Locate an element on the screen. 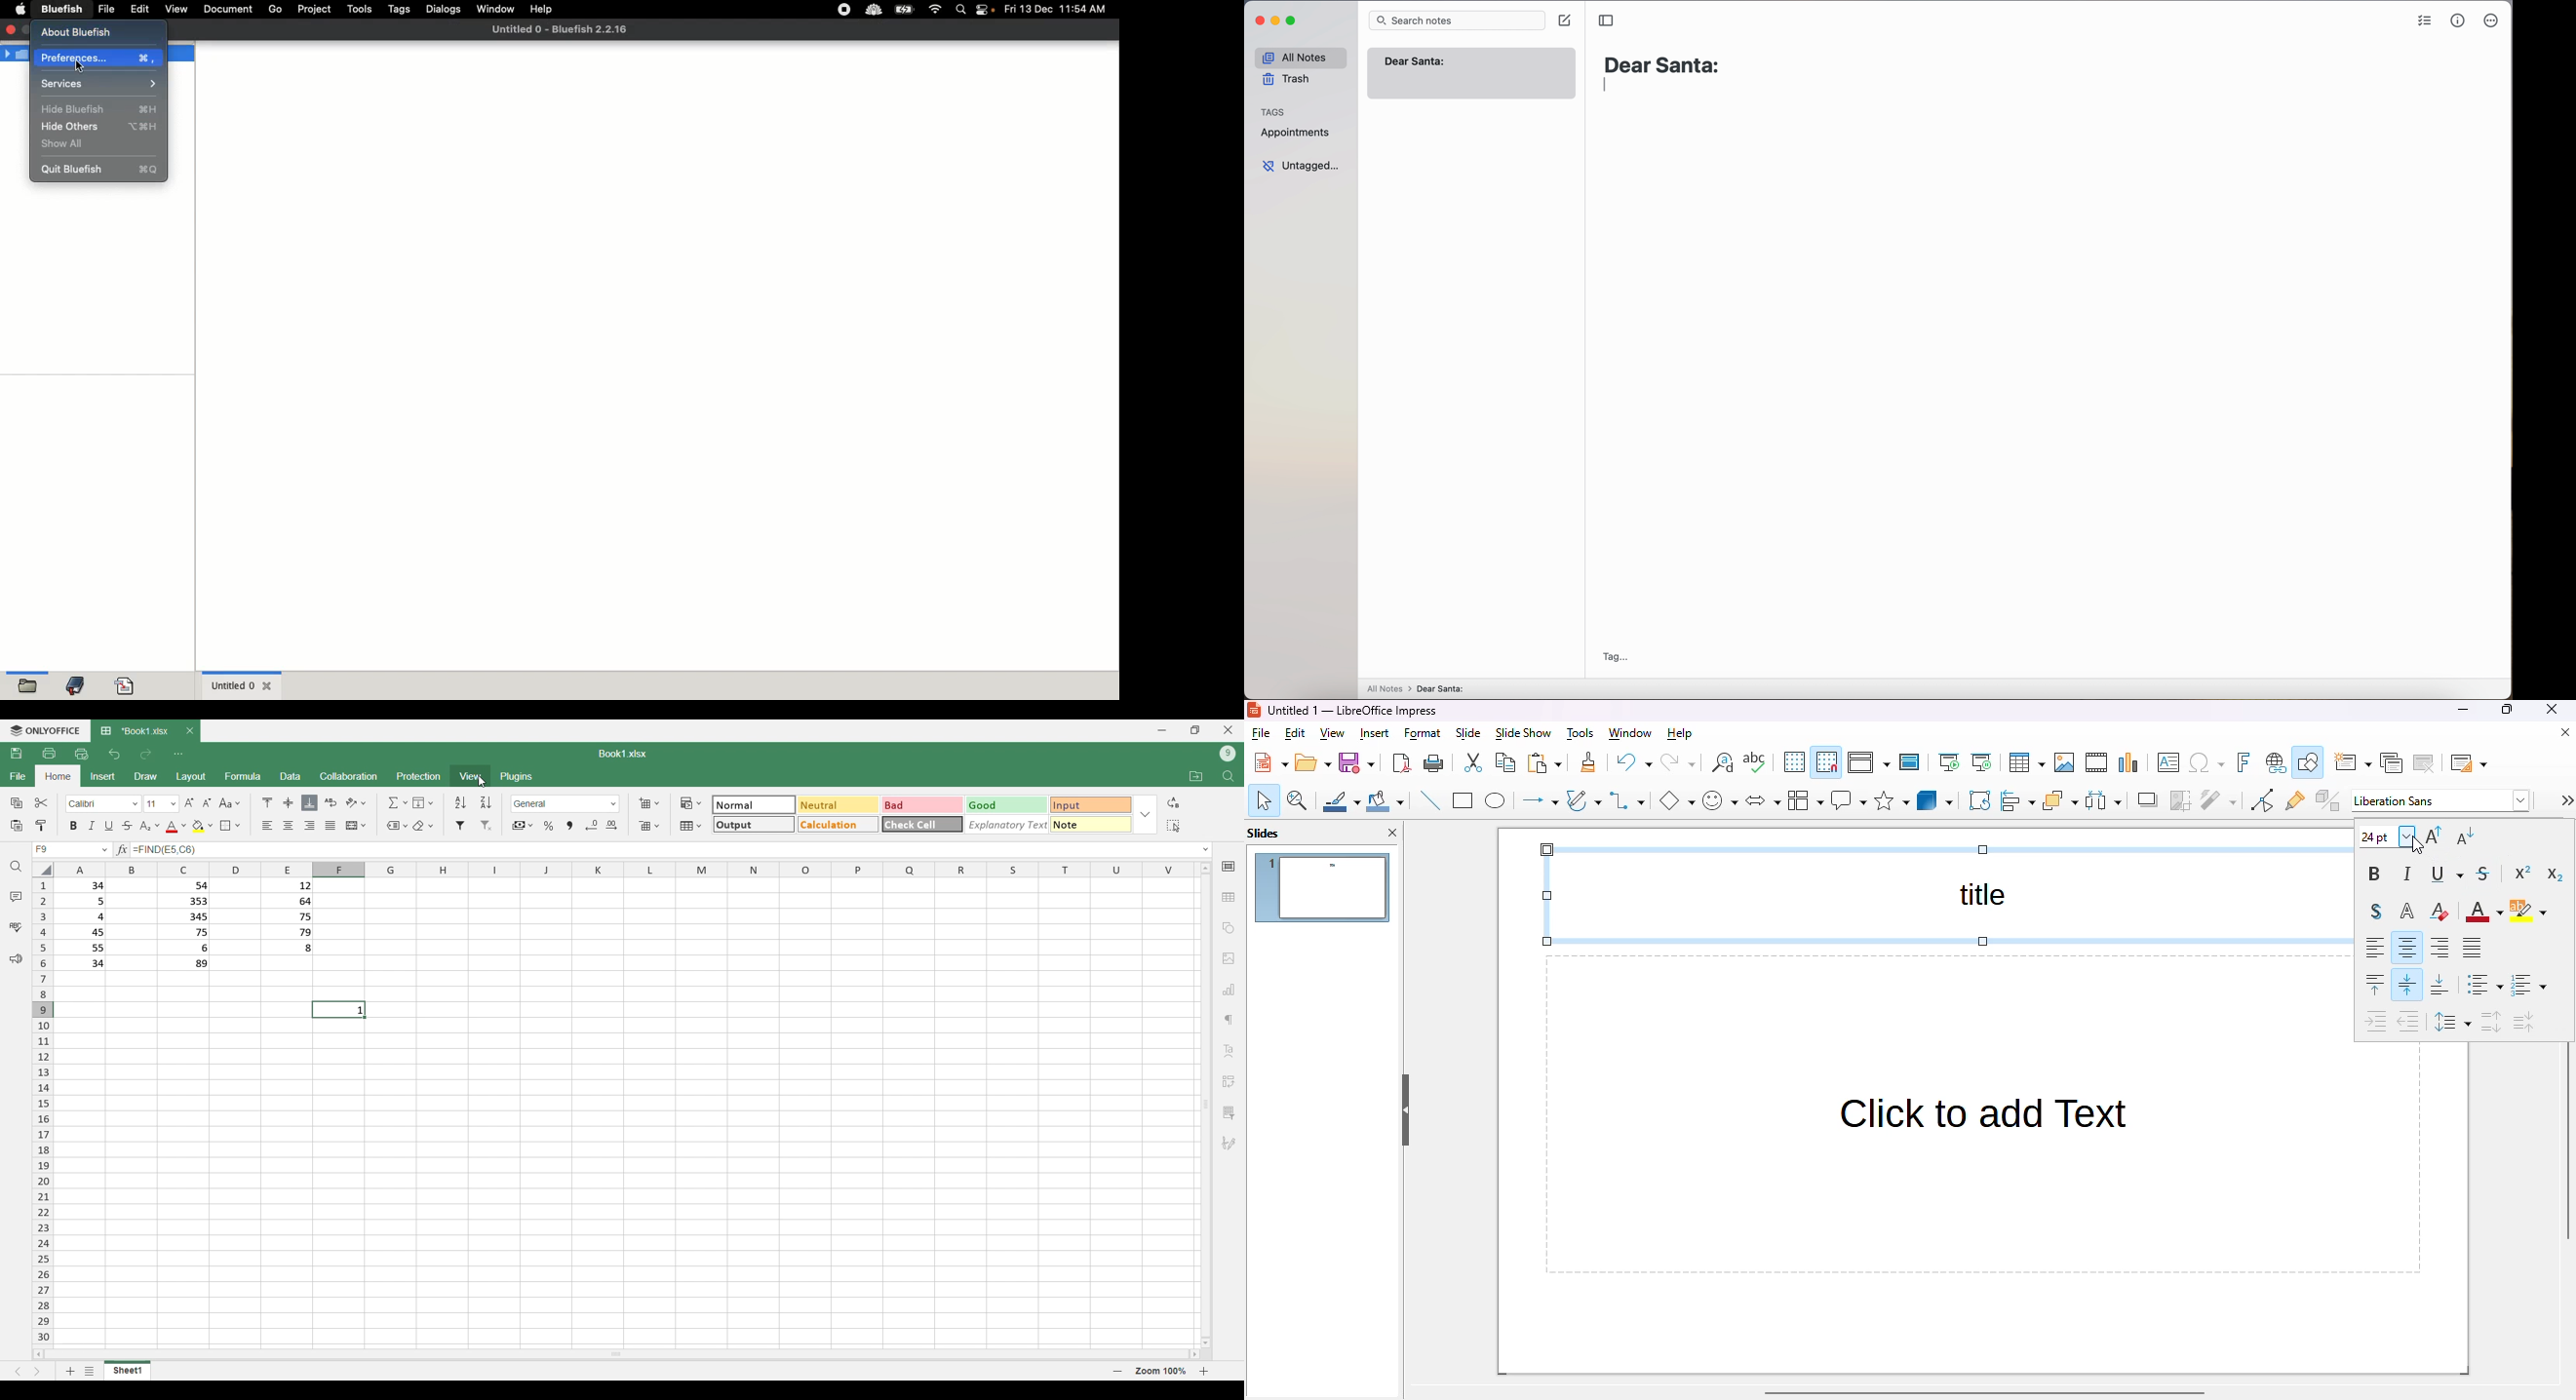 Image resolution: width=2576 pixels, height=1400 pixels. Previous is located at coordinates (18, 1372).